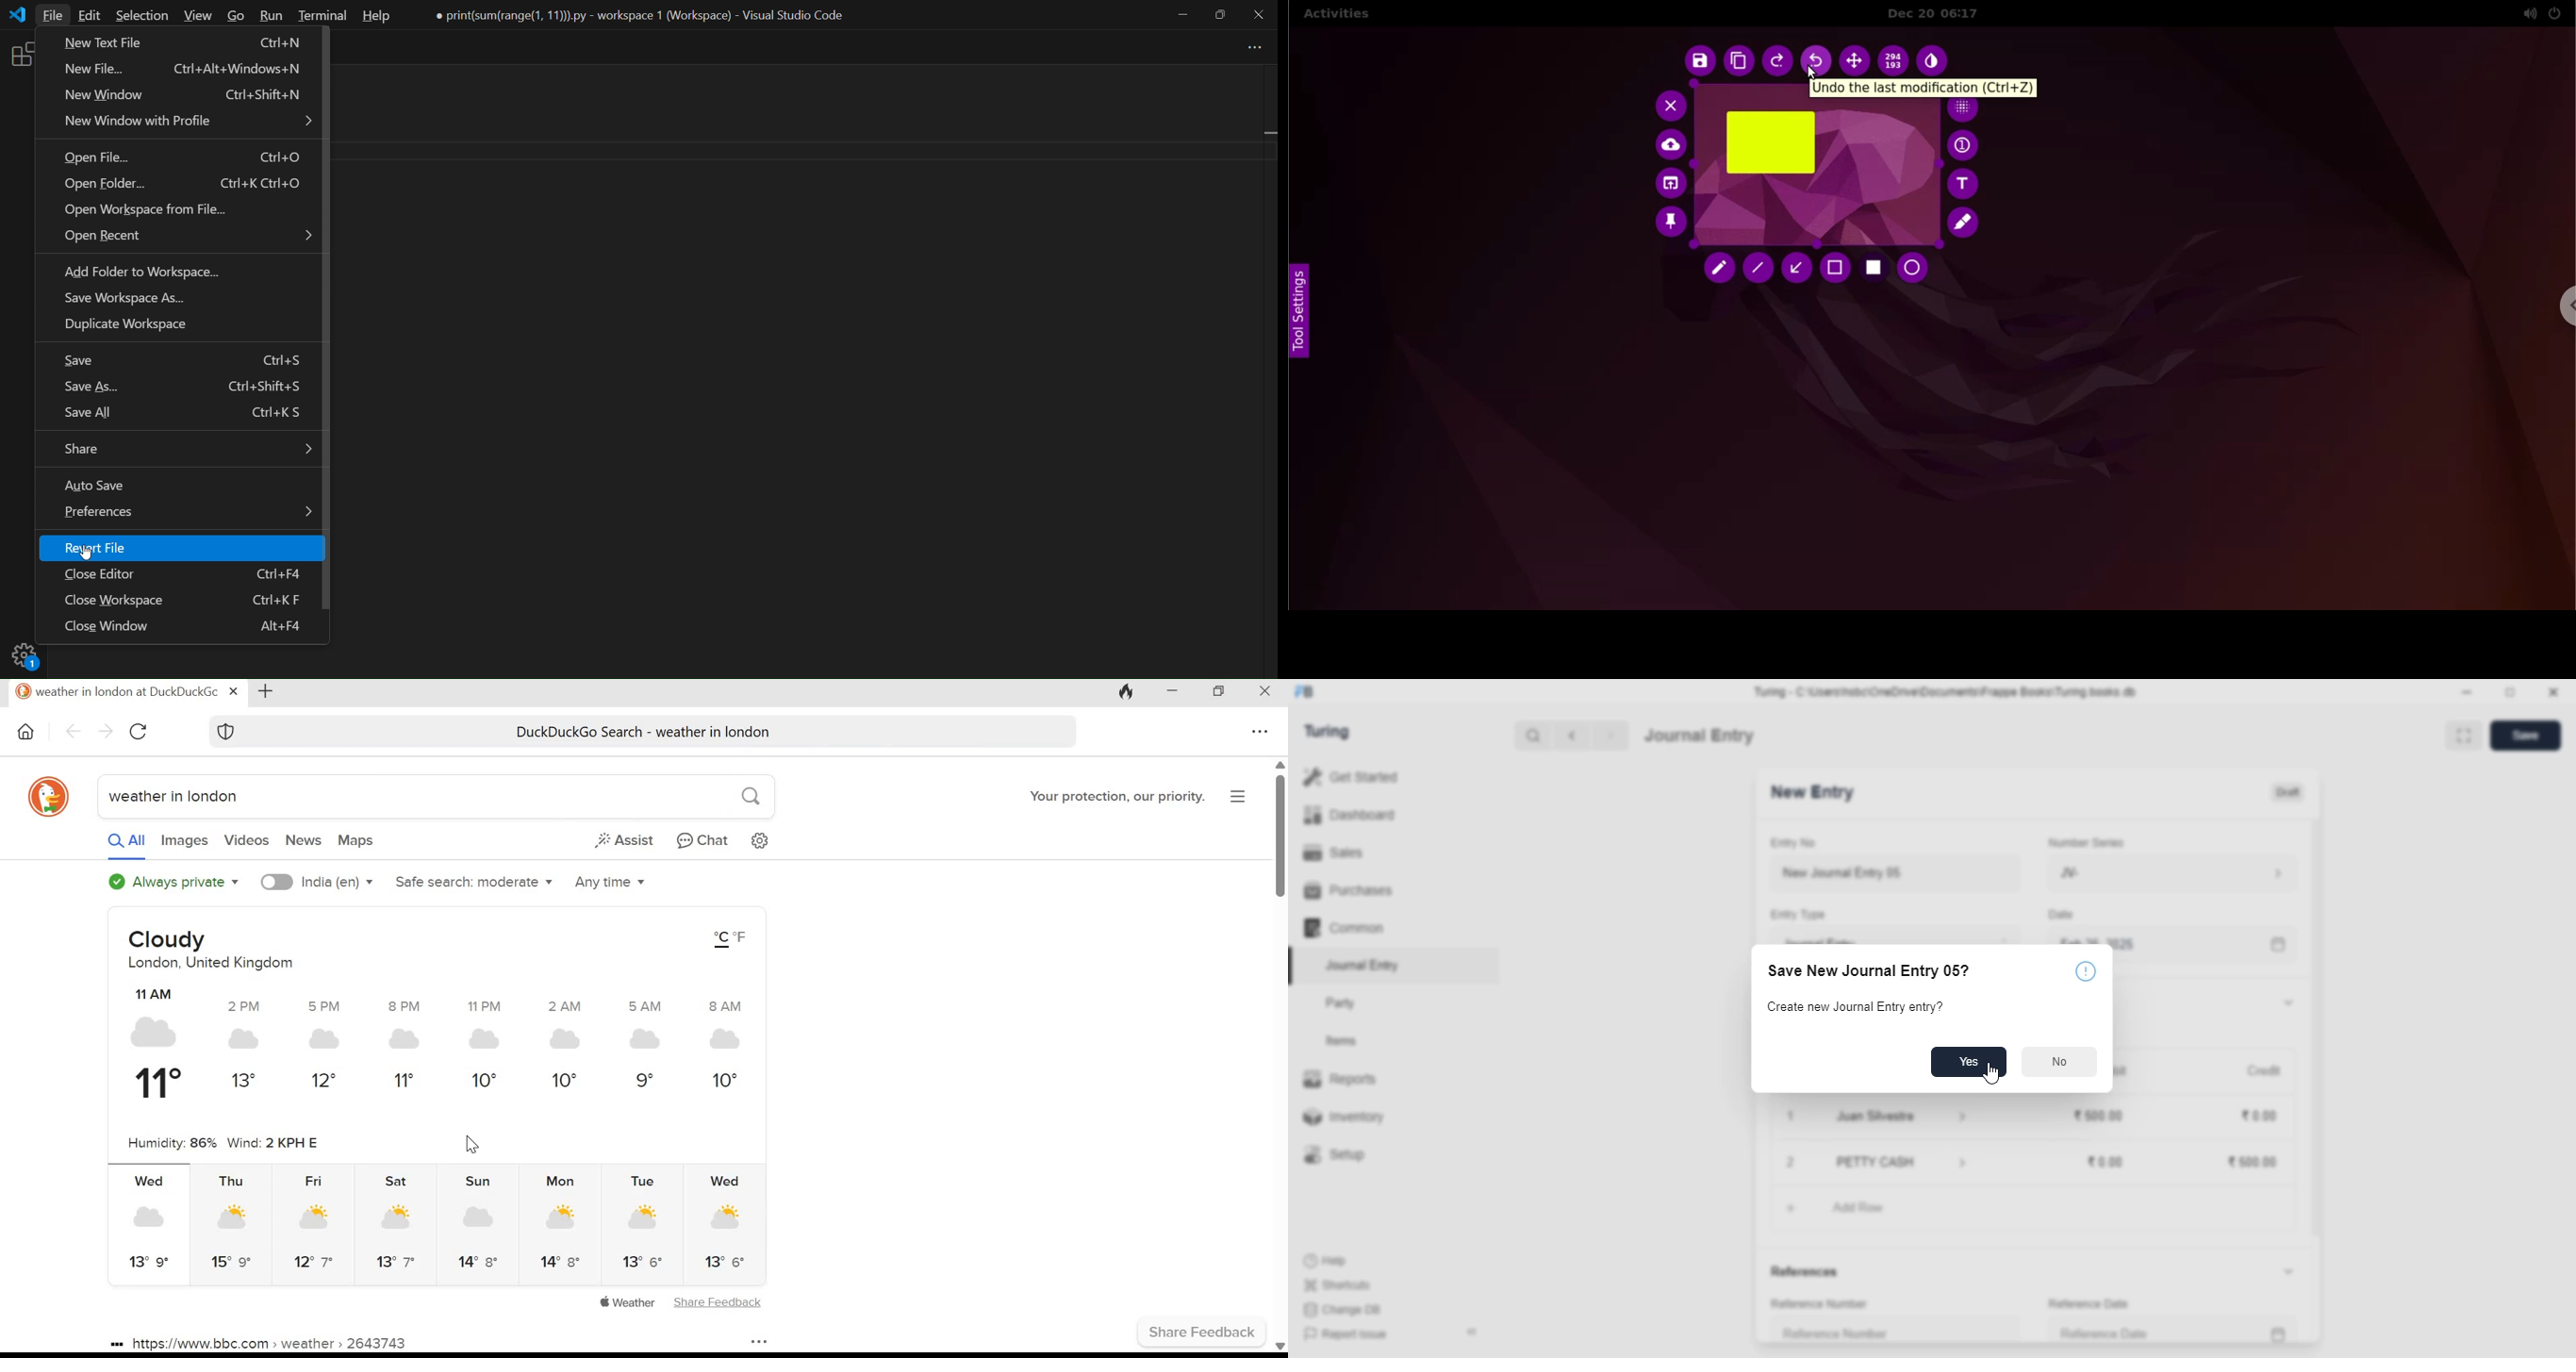 This screenshot has width=2576, height=1372. I want to click on 14° 8°, so click(560, 1262).